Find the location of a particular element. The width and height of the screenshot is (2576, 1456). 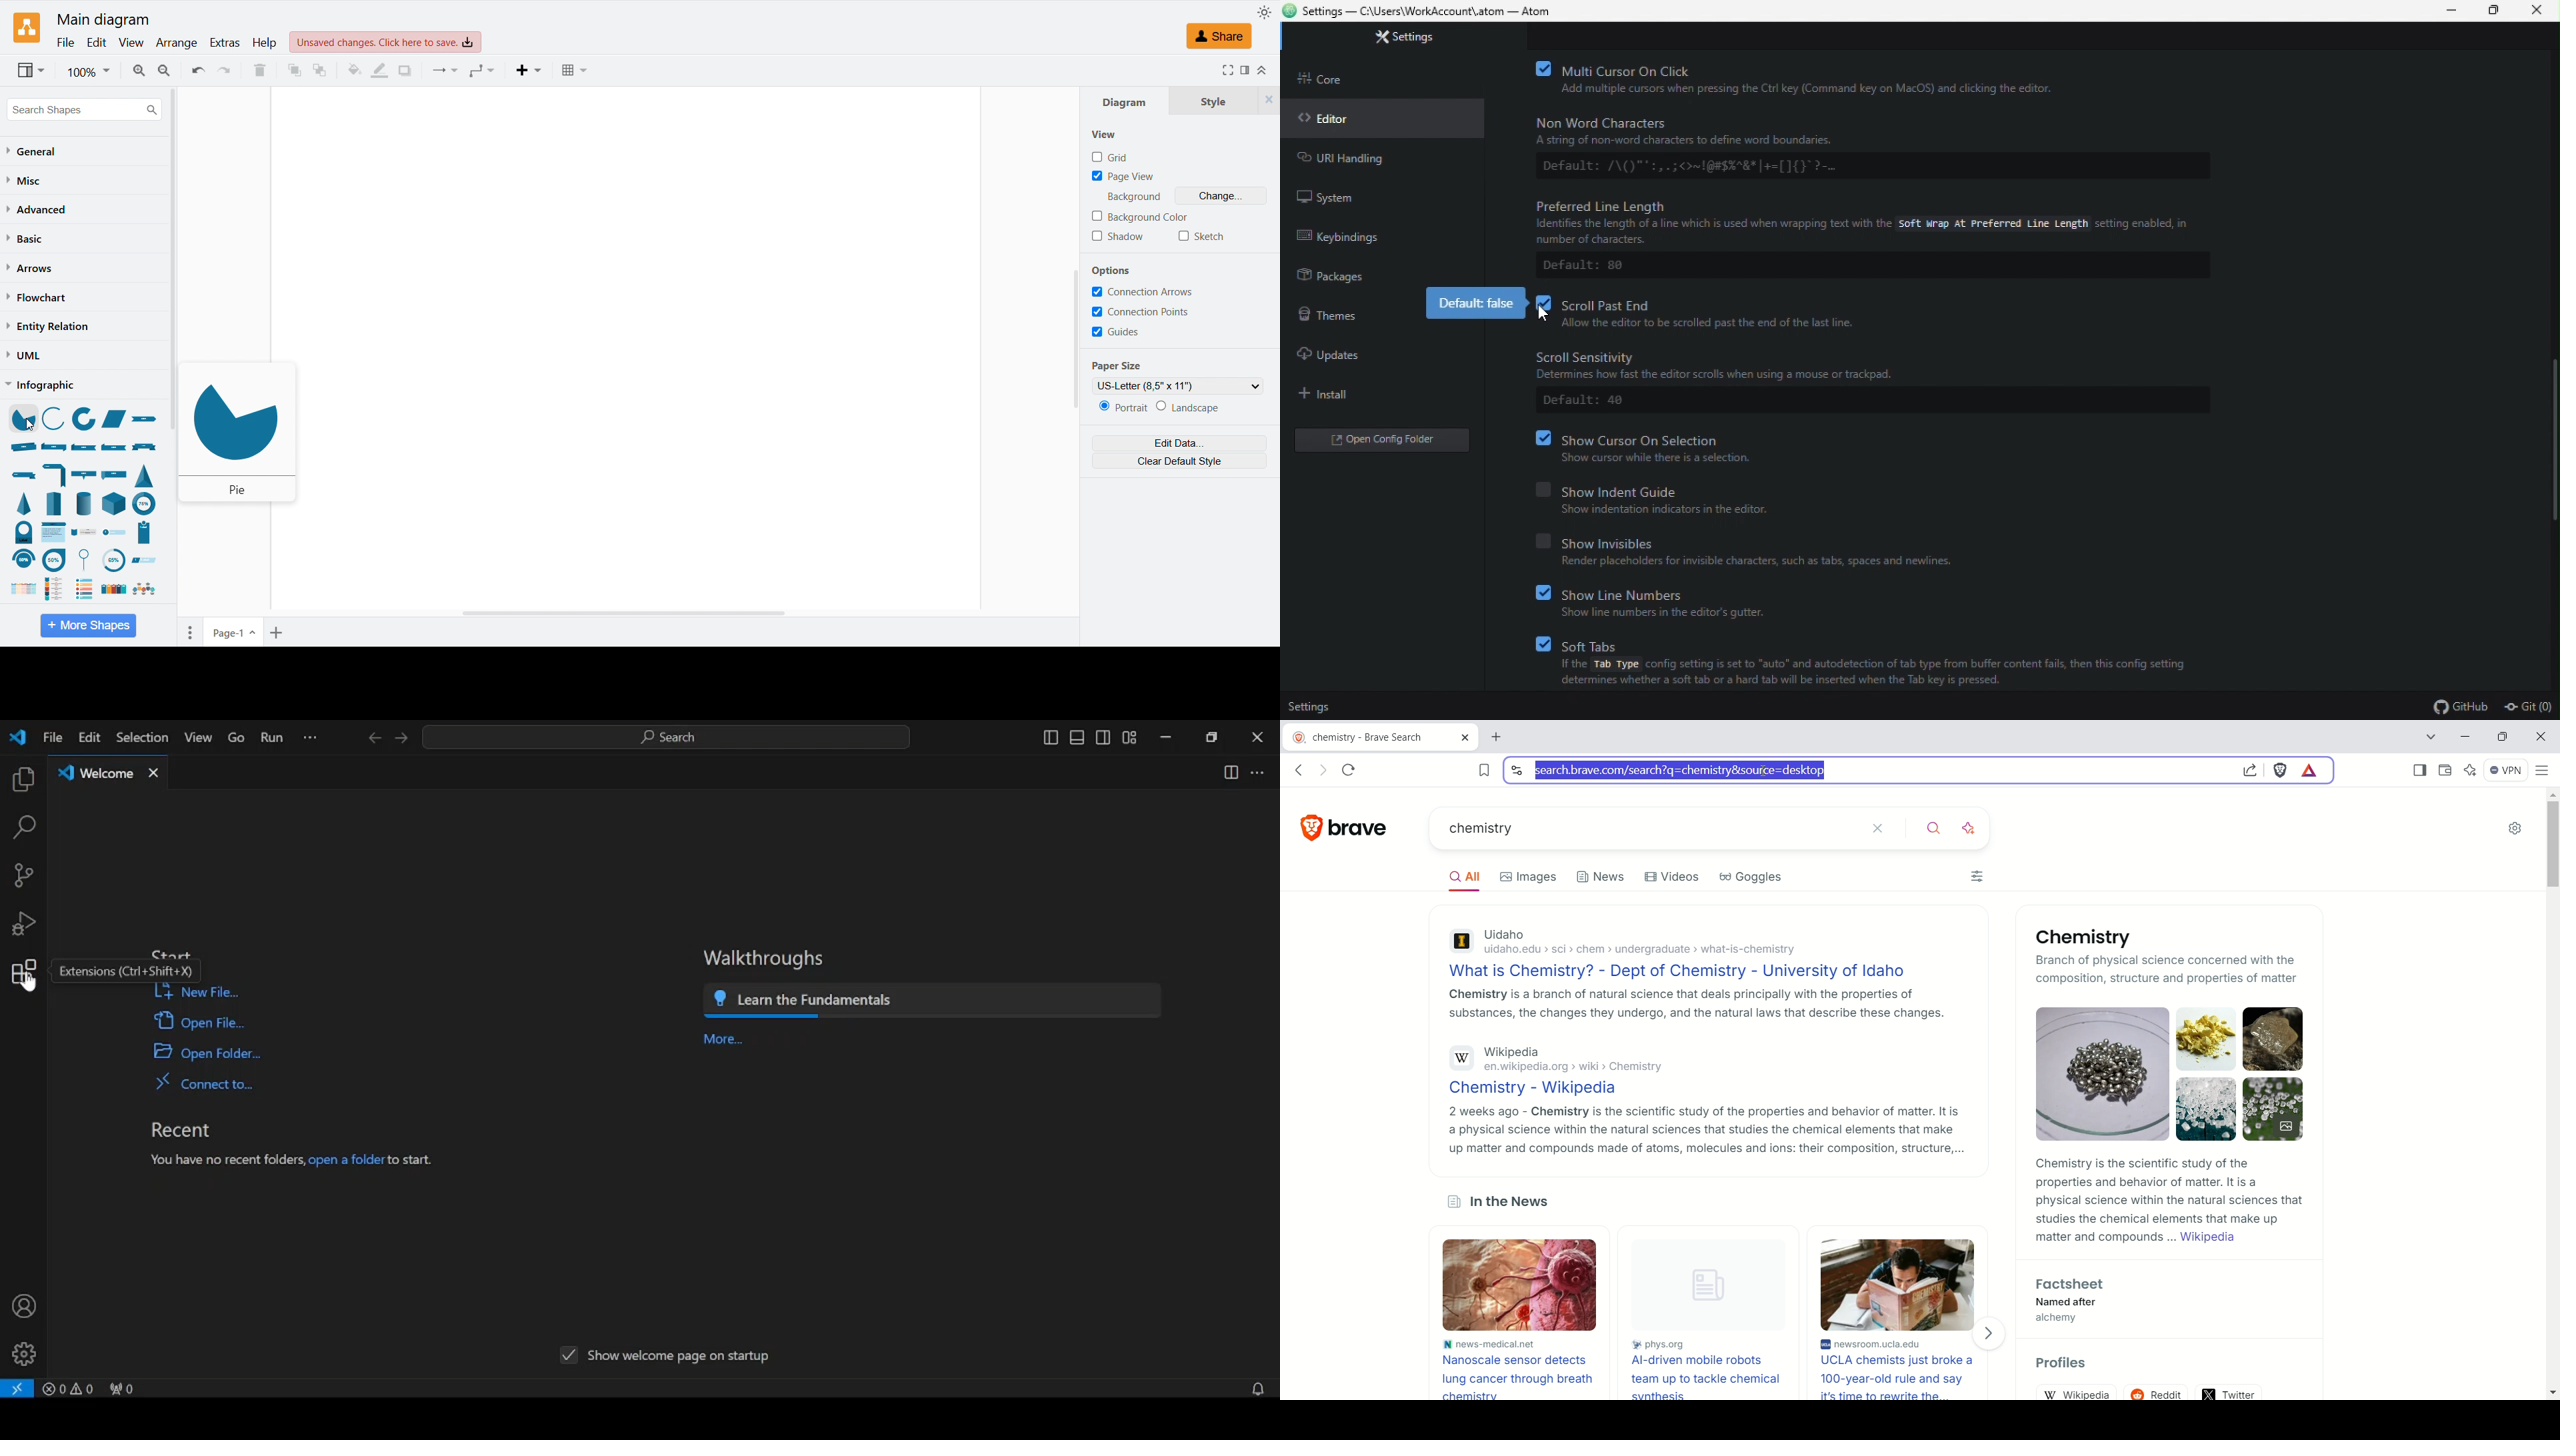

chevron list is located at coordinates (52, 531).